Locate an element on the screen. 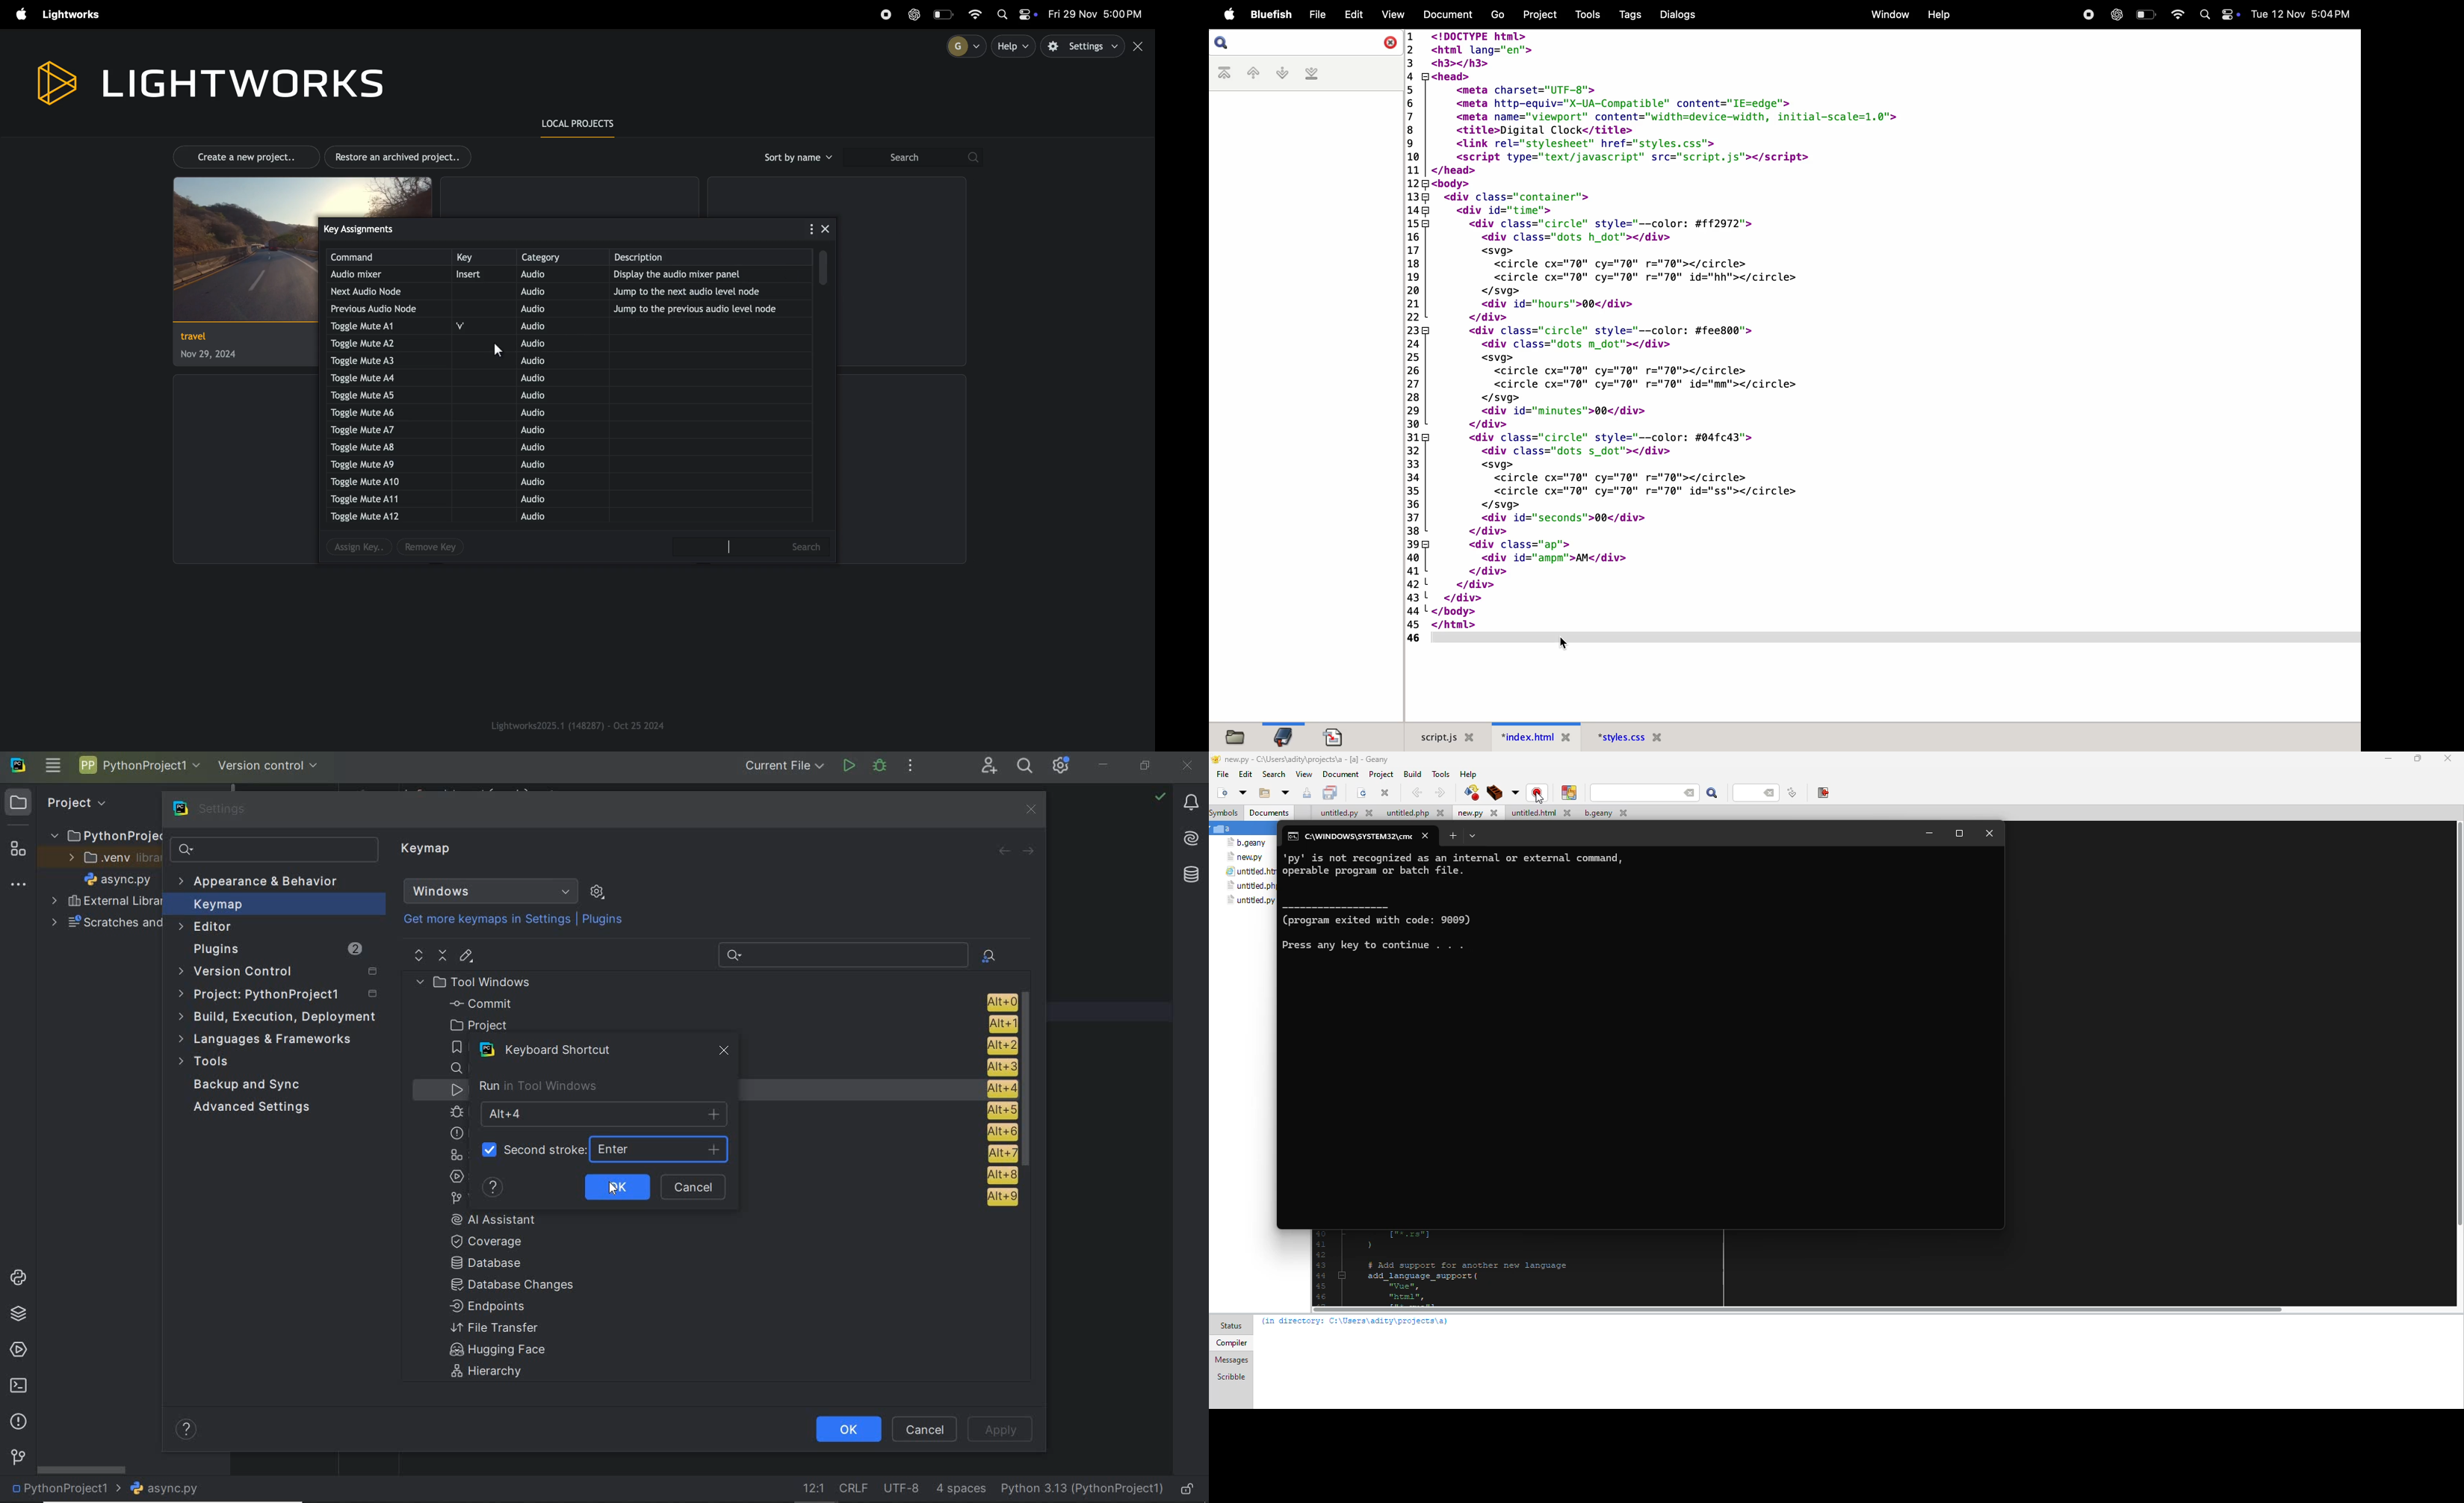 The height and width of the screenshot is (1512, 2464). audio mixer is located at coordinates (377, 275).